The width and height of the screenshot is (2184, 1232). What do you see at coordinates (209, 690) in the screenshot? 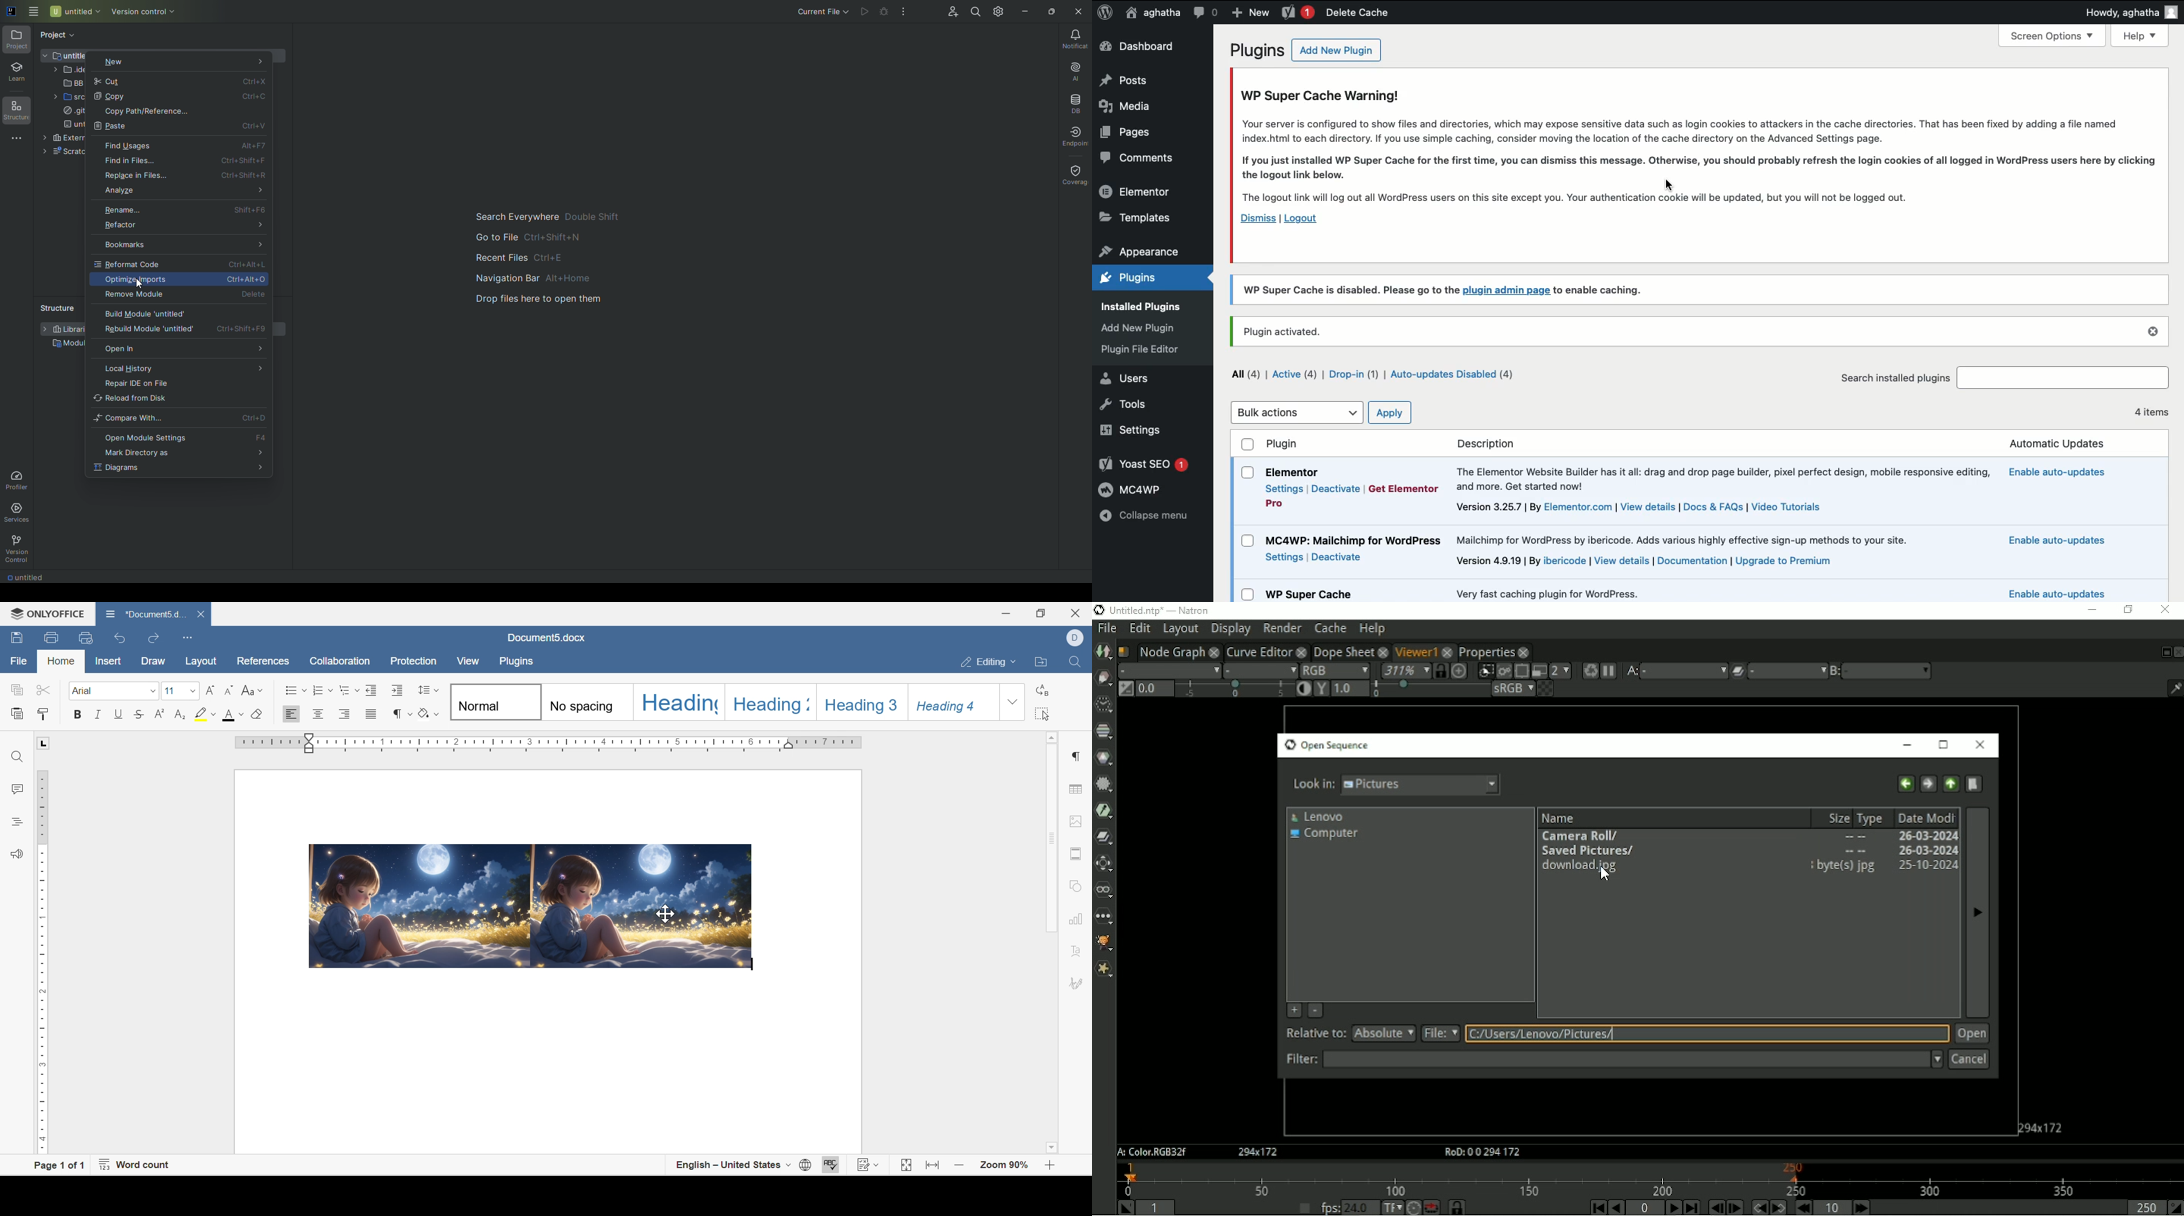
I see `Increment font size` at bounding box center [209, 690].